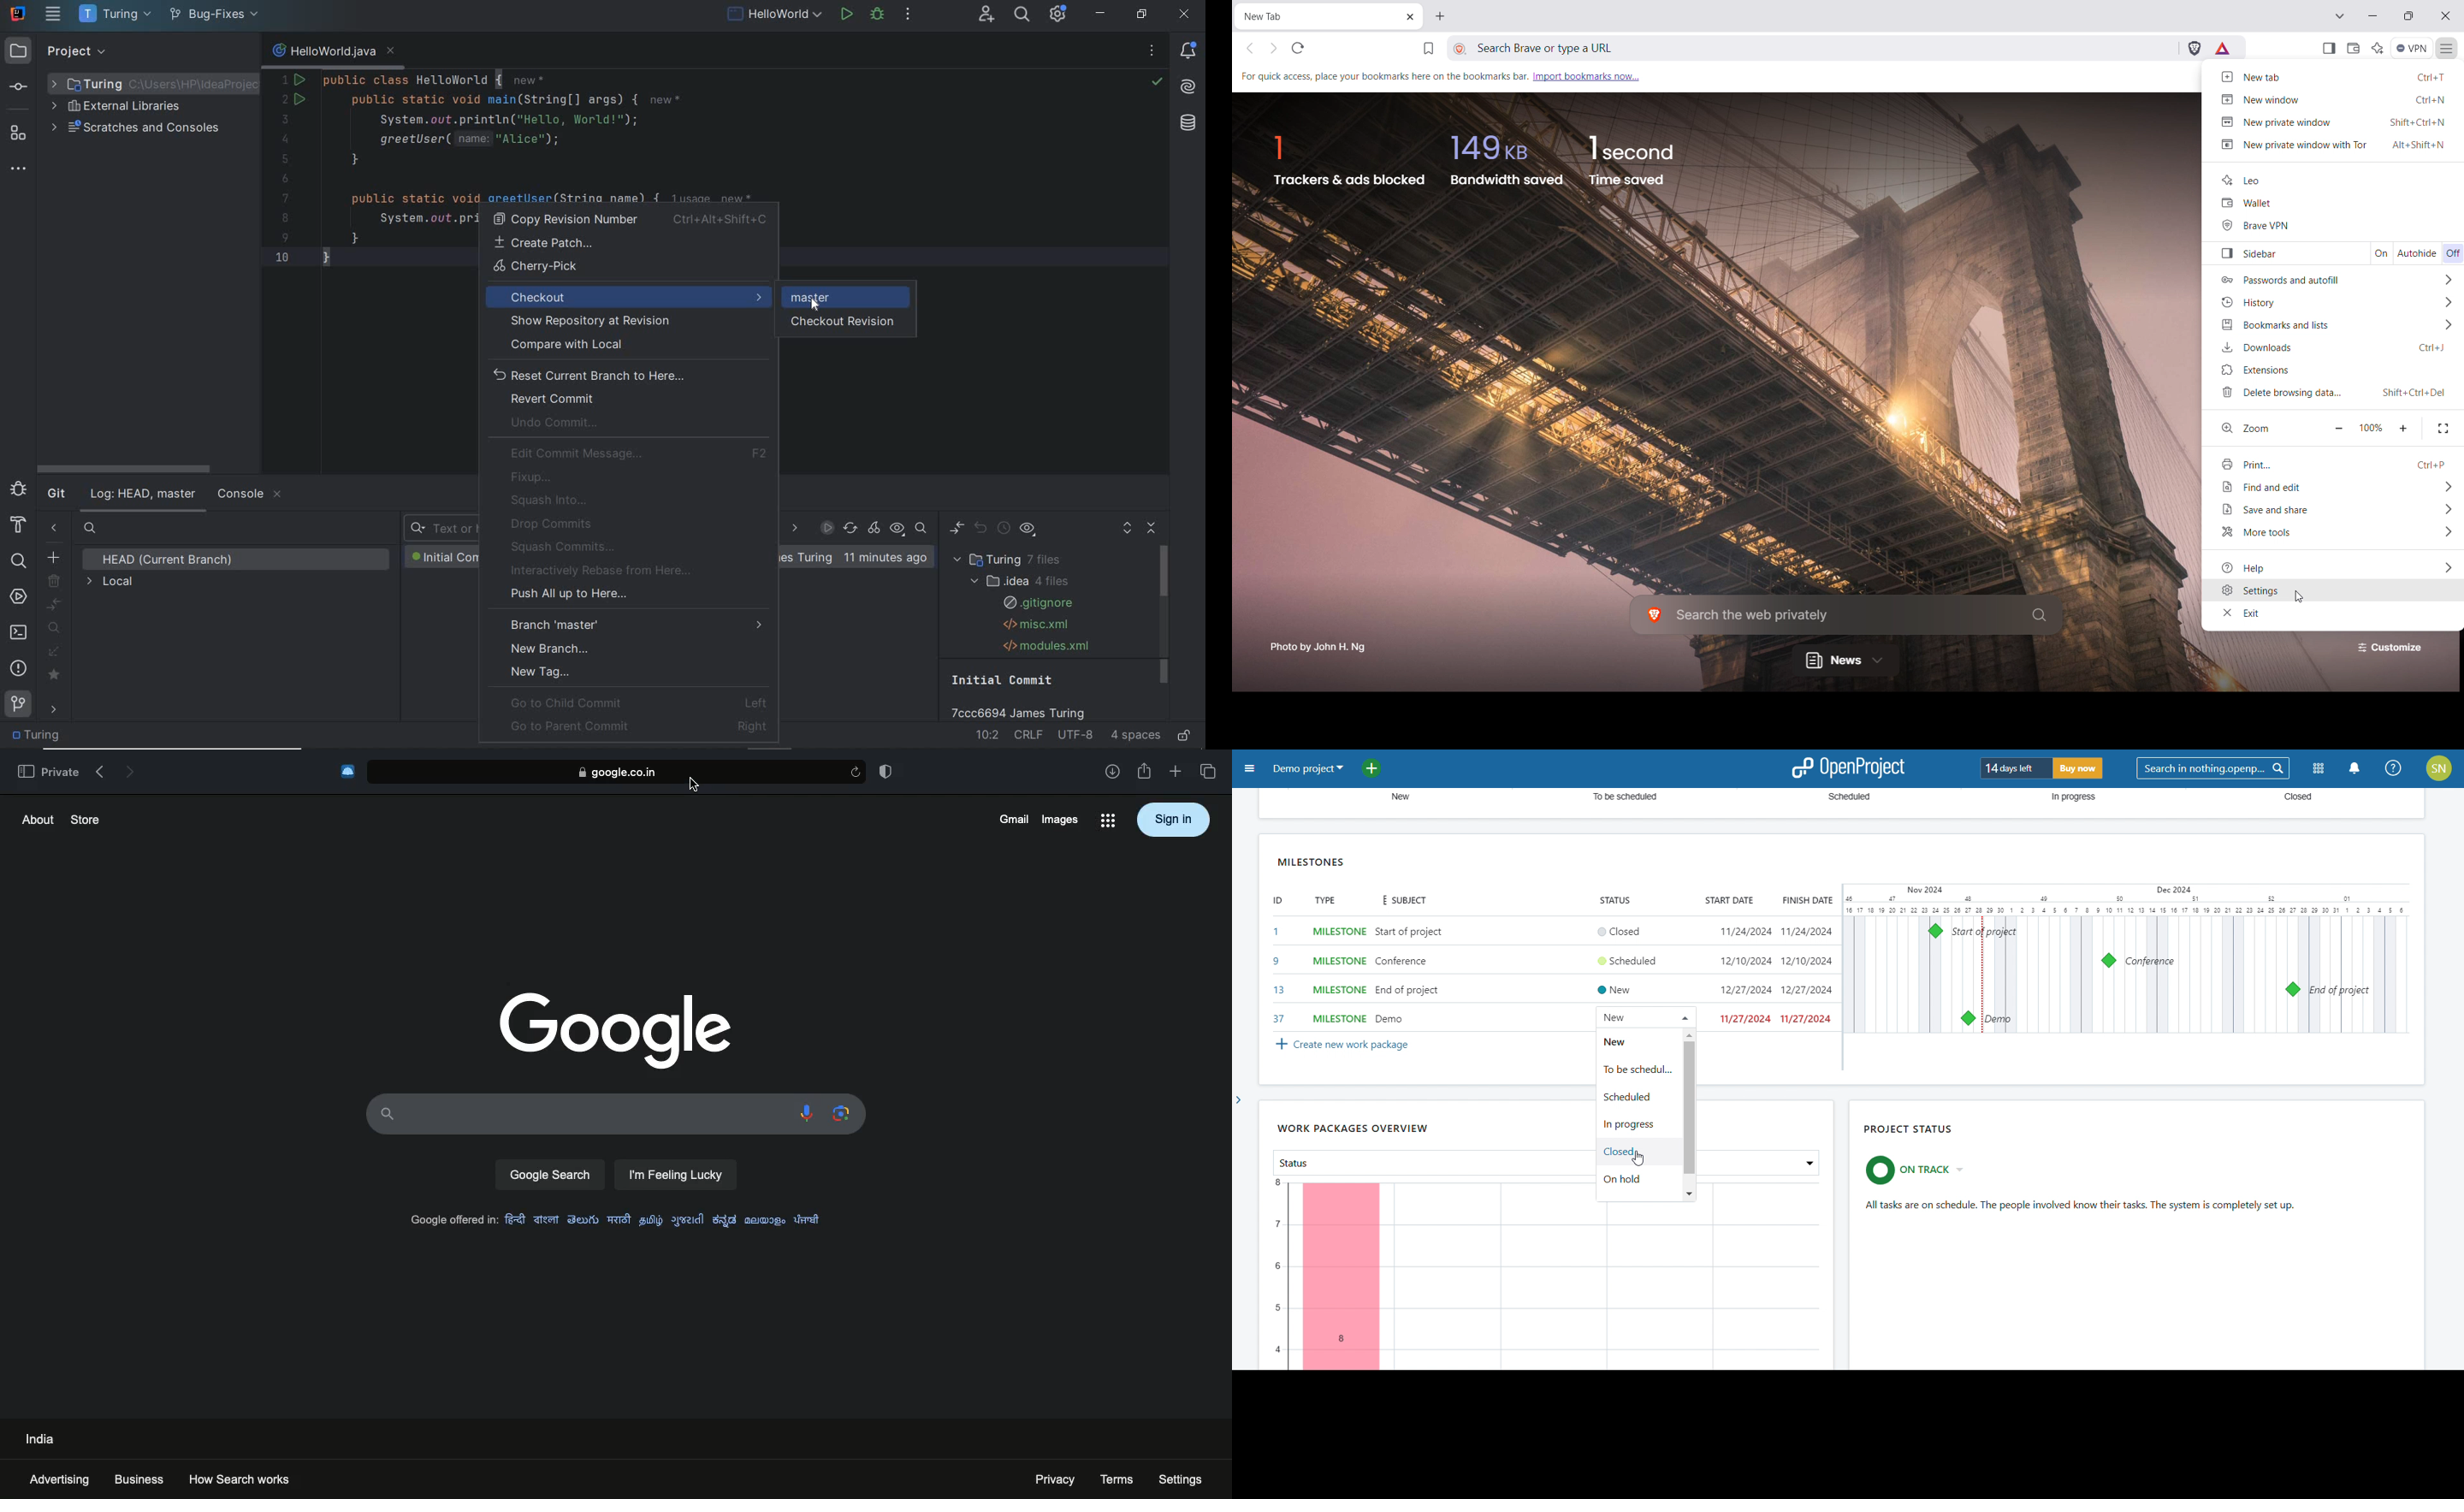 This screenshot has width=2464, height=1512. Describe the element at coordinates (1274, 47) in the screenshot. I see `click to go forward, hold to see history` at that location.